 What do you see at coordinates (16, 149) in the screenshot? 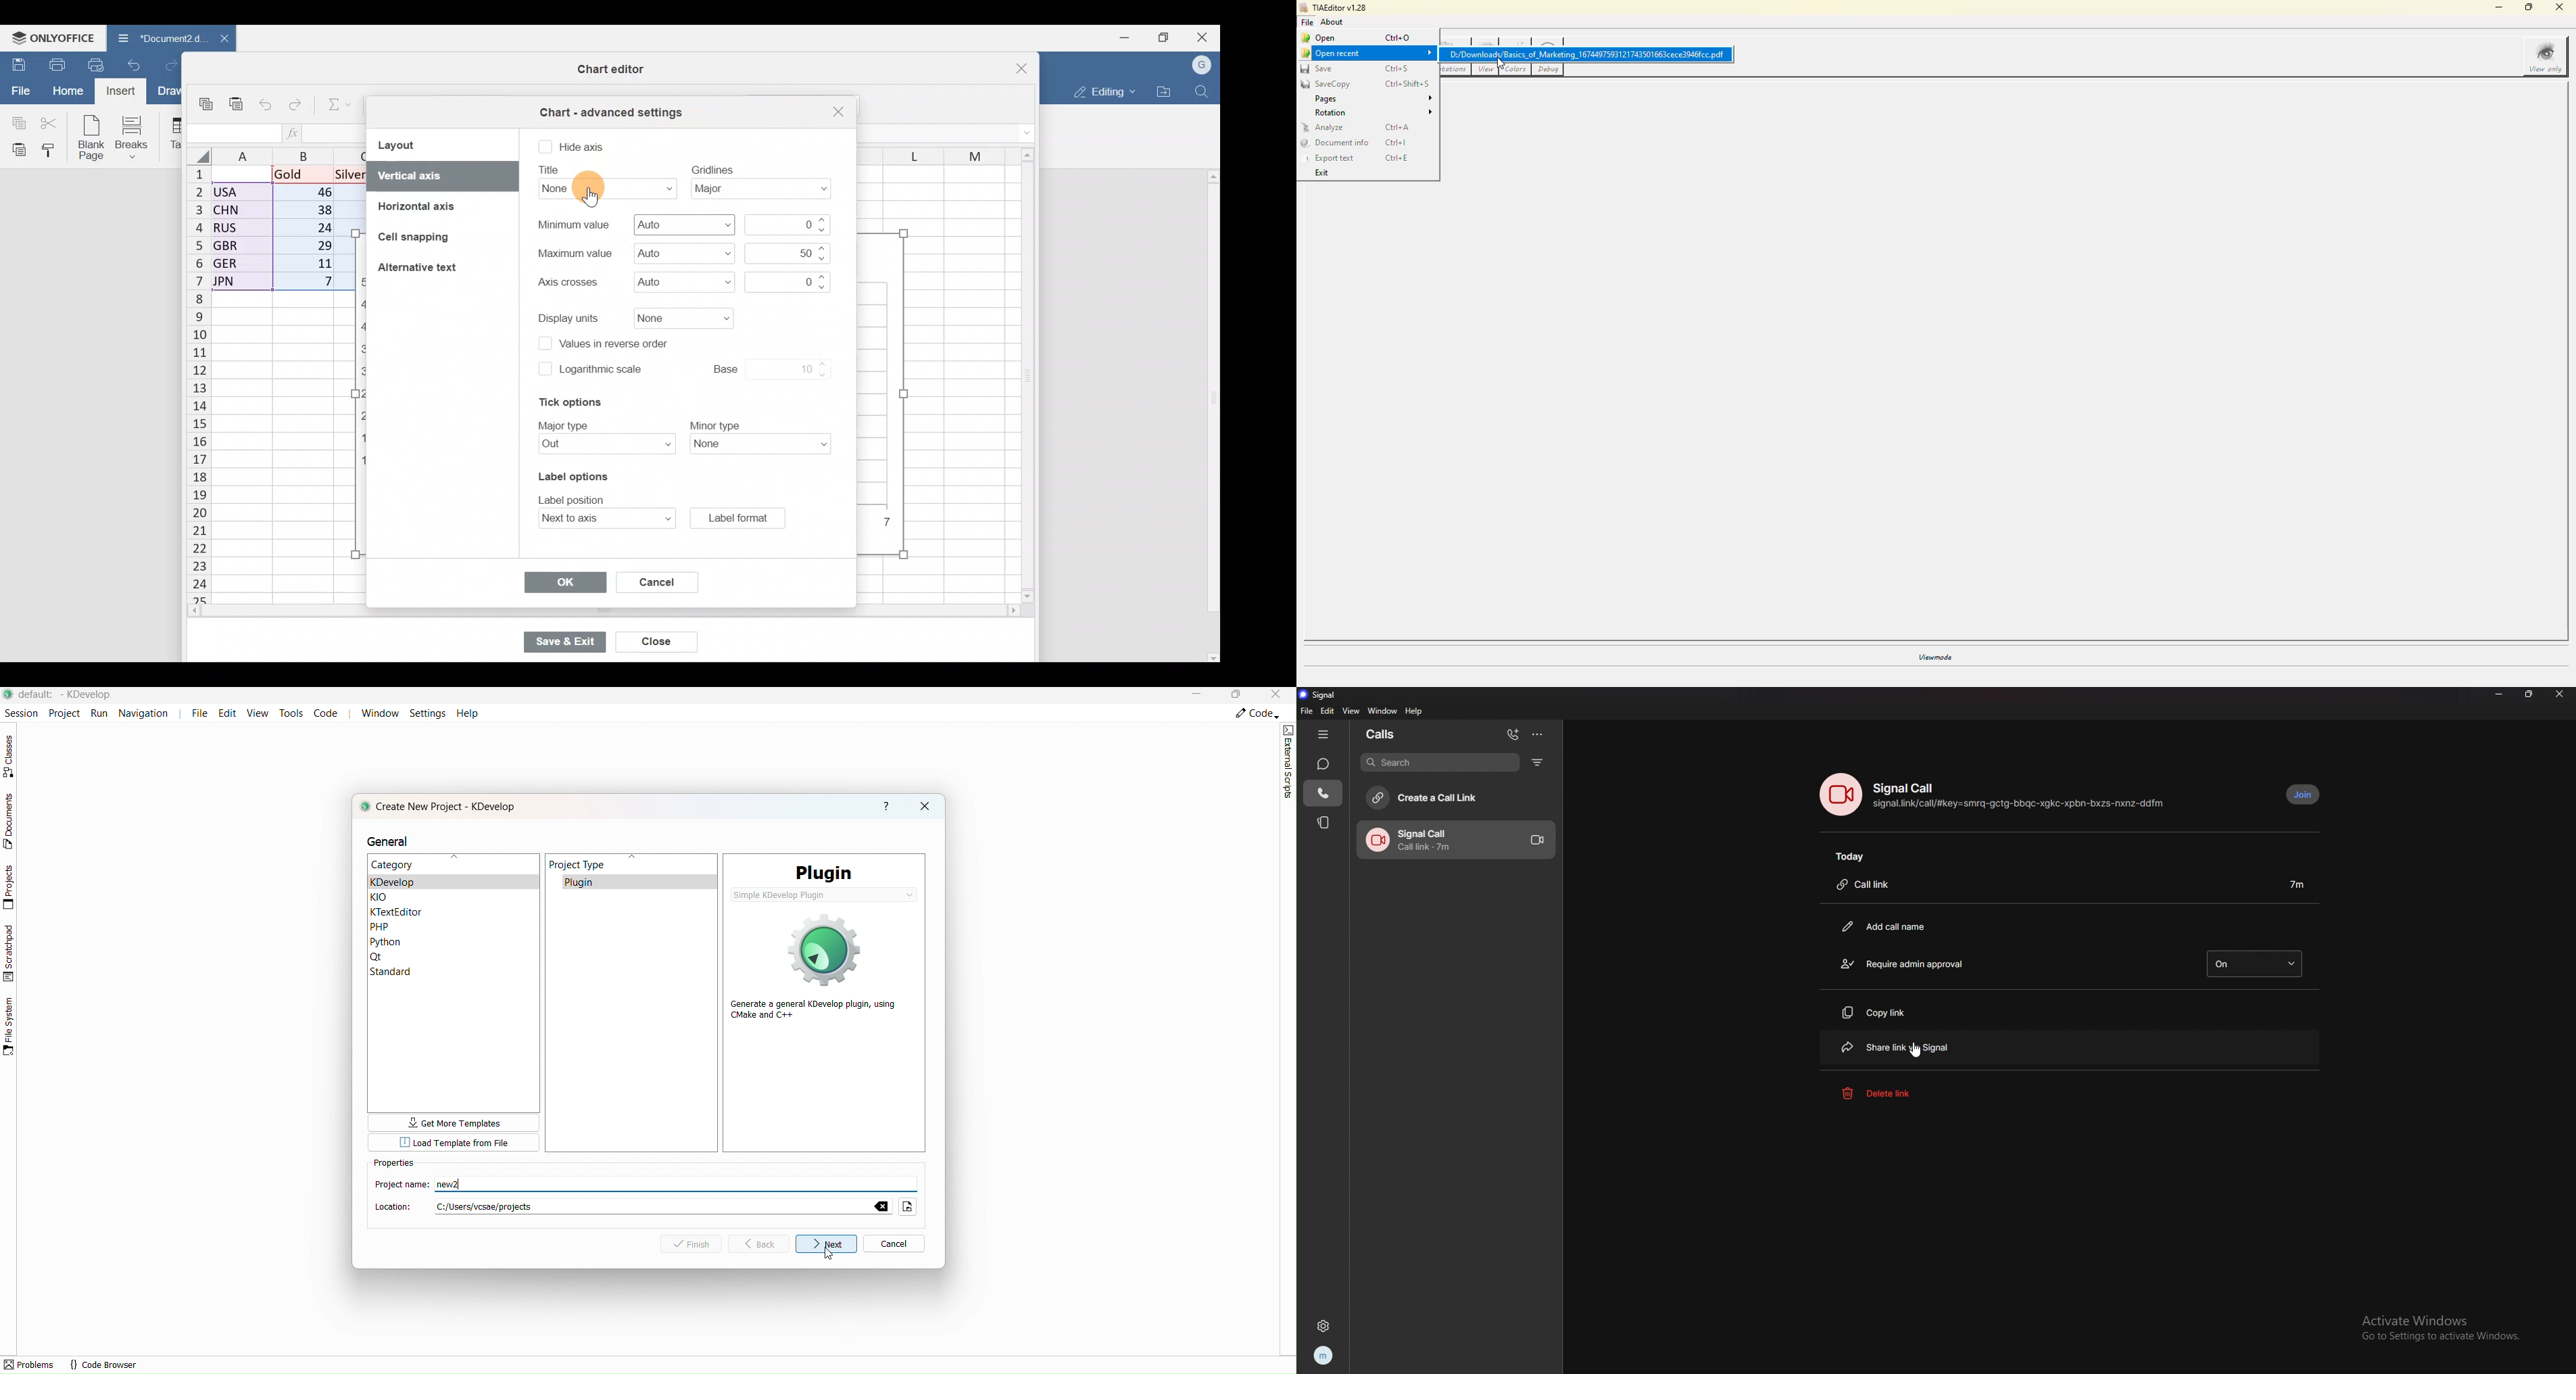
I see `Paste` at bounding box center [16, 149].